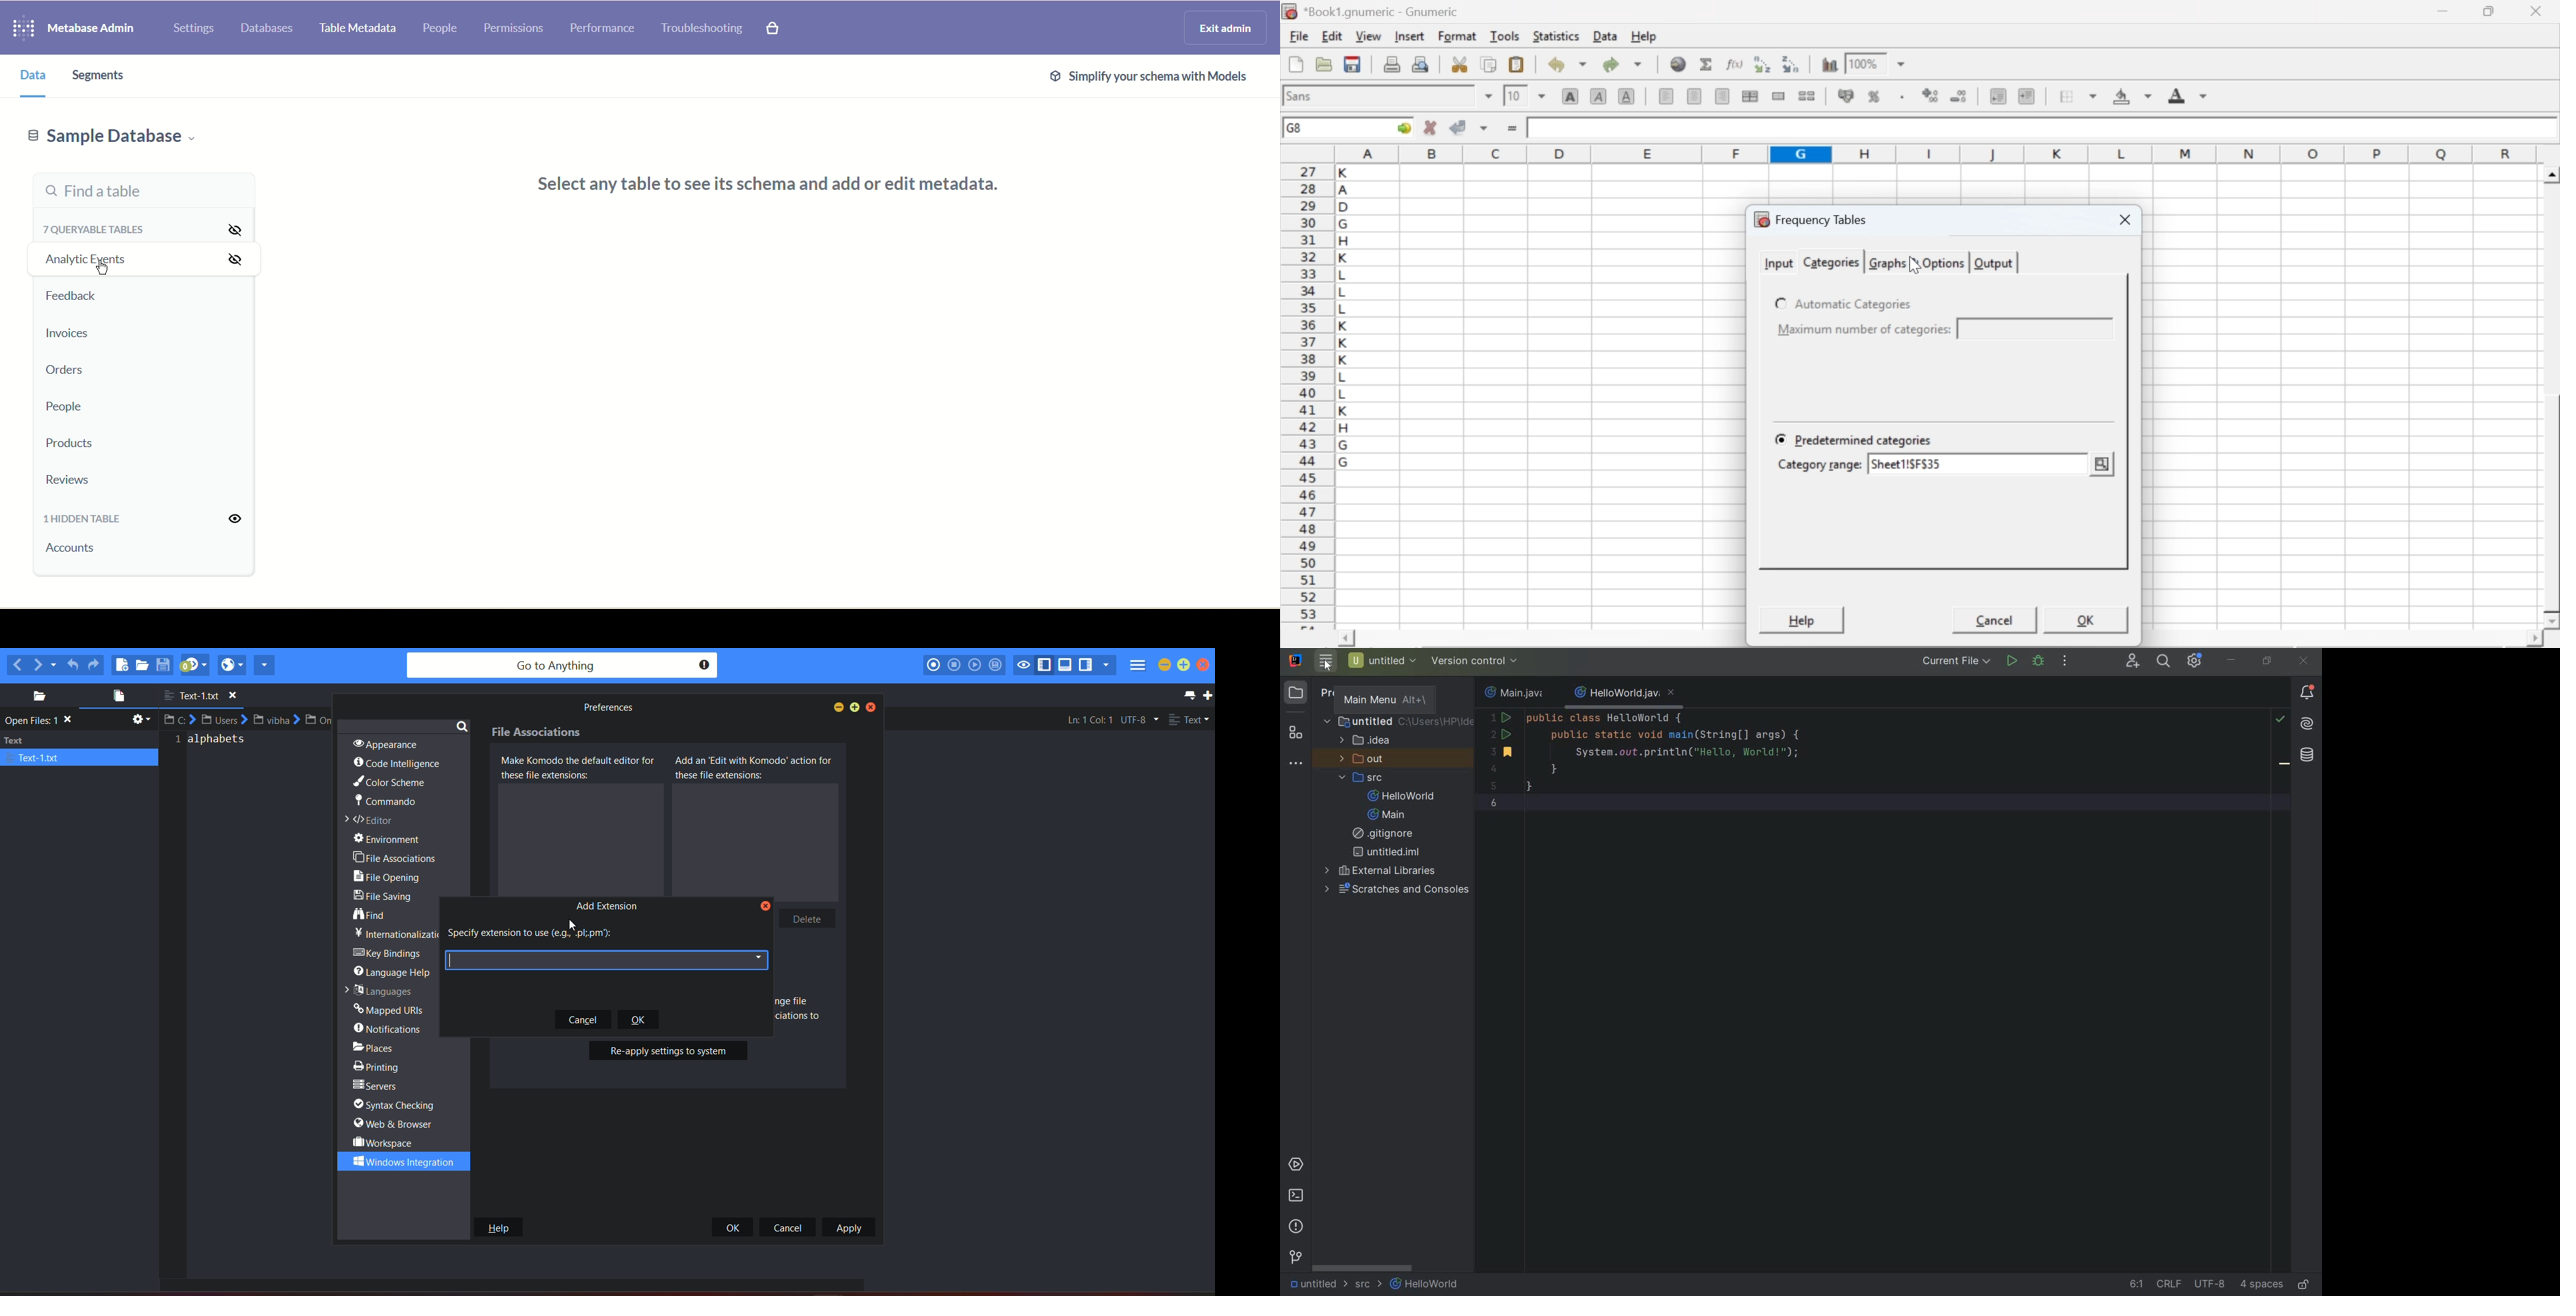  Describe the element at coordinates (1490, 64) in the screenshot. I see `copy` at that location.